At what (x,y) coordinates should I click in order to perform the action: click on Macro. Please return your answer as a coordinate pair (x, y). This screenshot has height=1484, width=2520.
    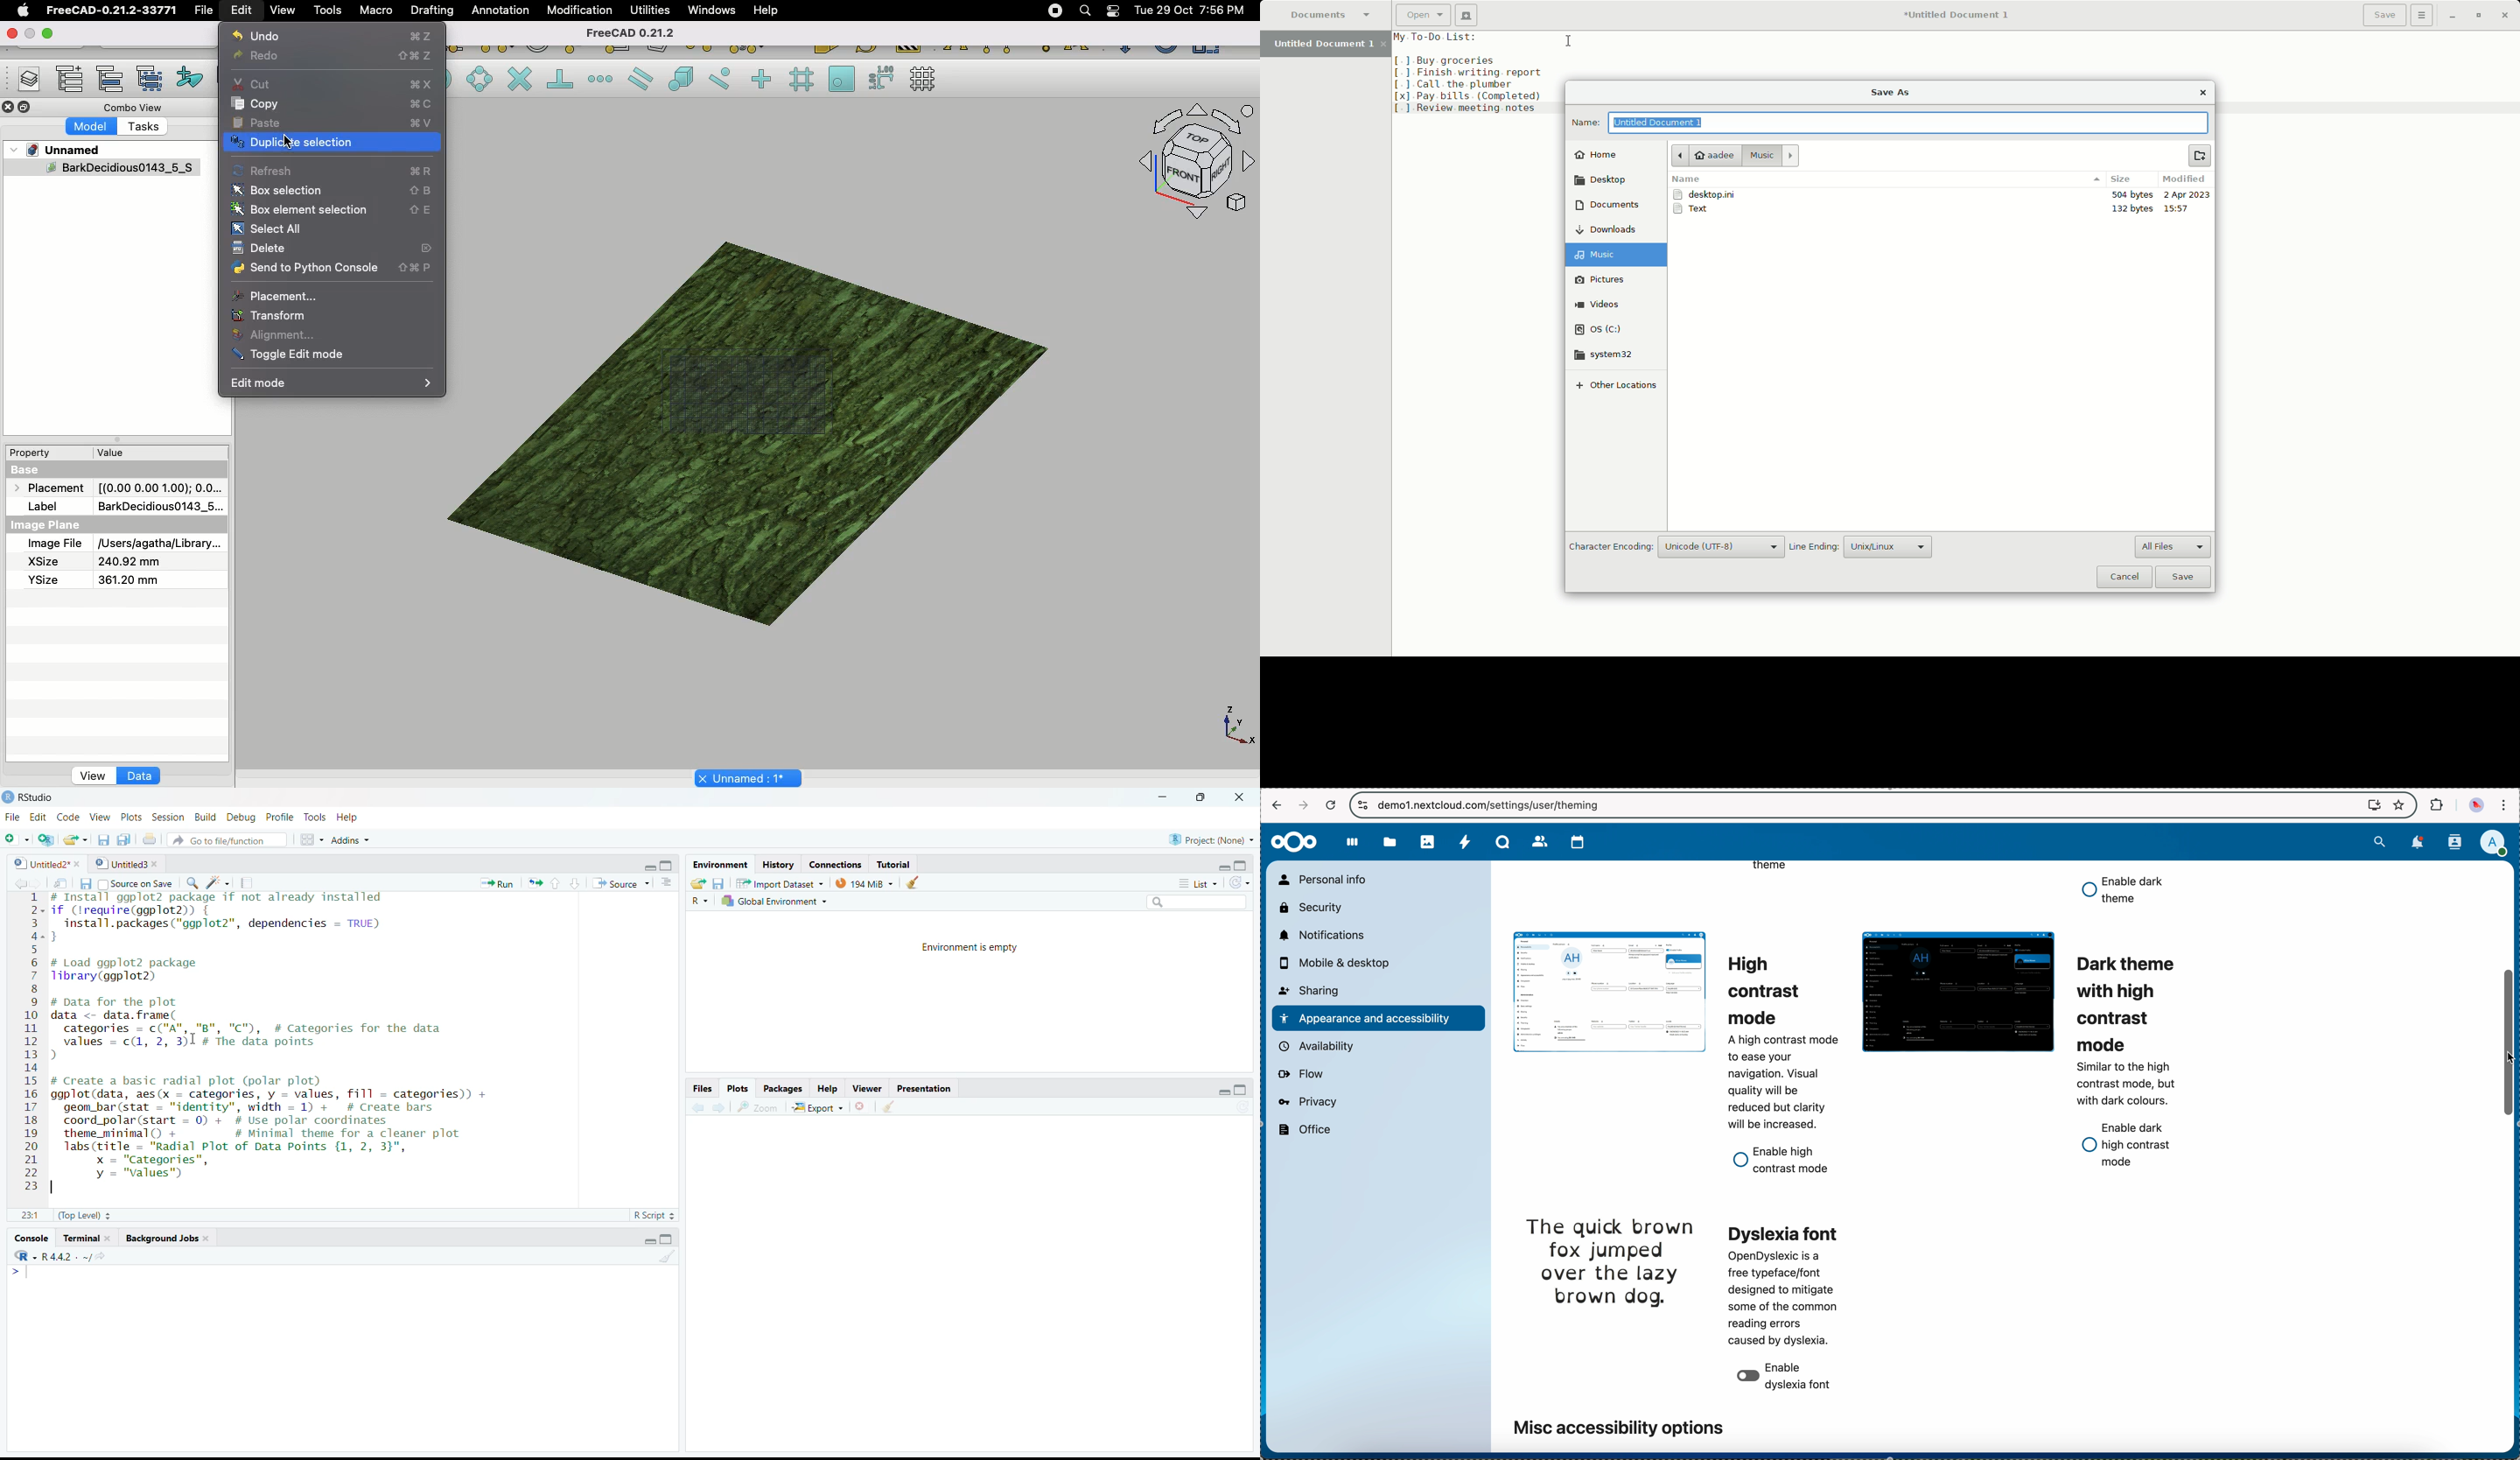
    Looking at the image, I should click on (377, 11).